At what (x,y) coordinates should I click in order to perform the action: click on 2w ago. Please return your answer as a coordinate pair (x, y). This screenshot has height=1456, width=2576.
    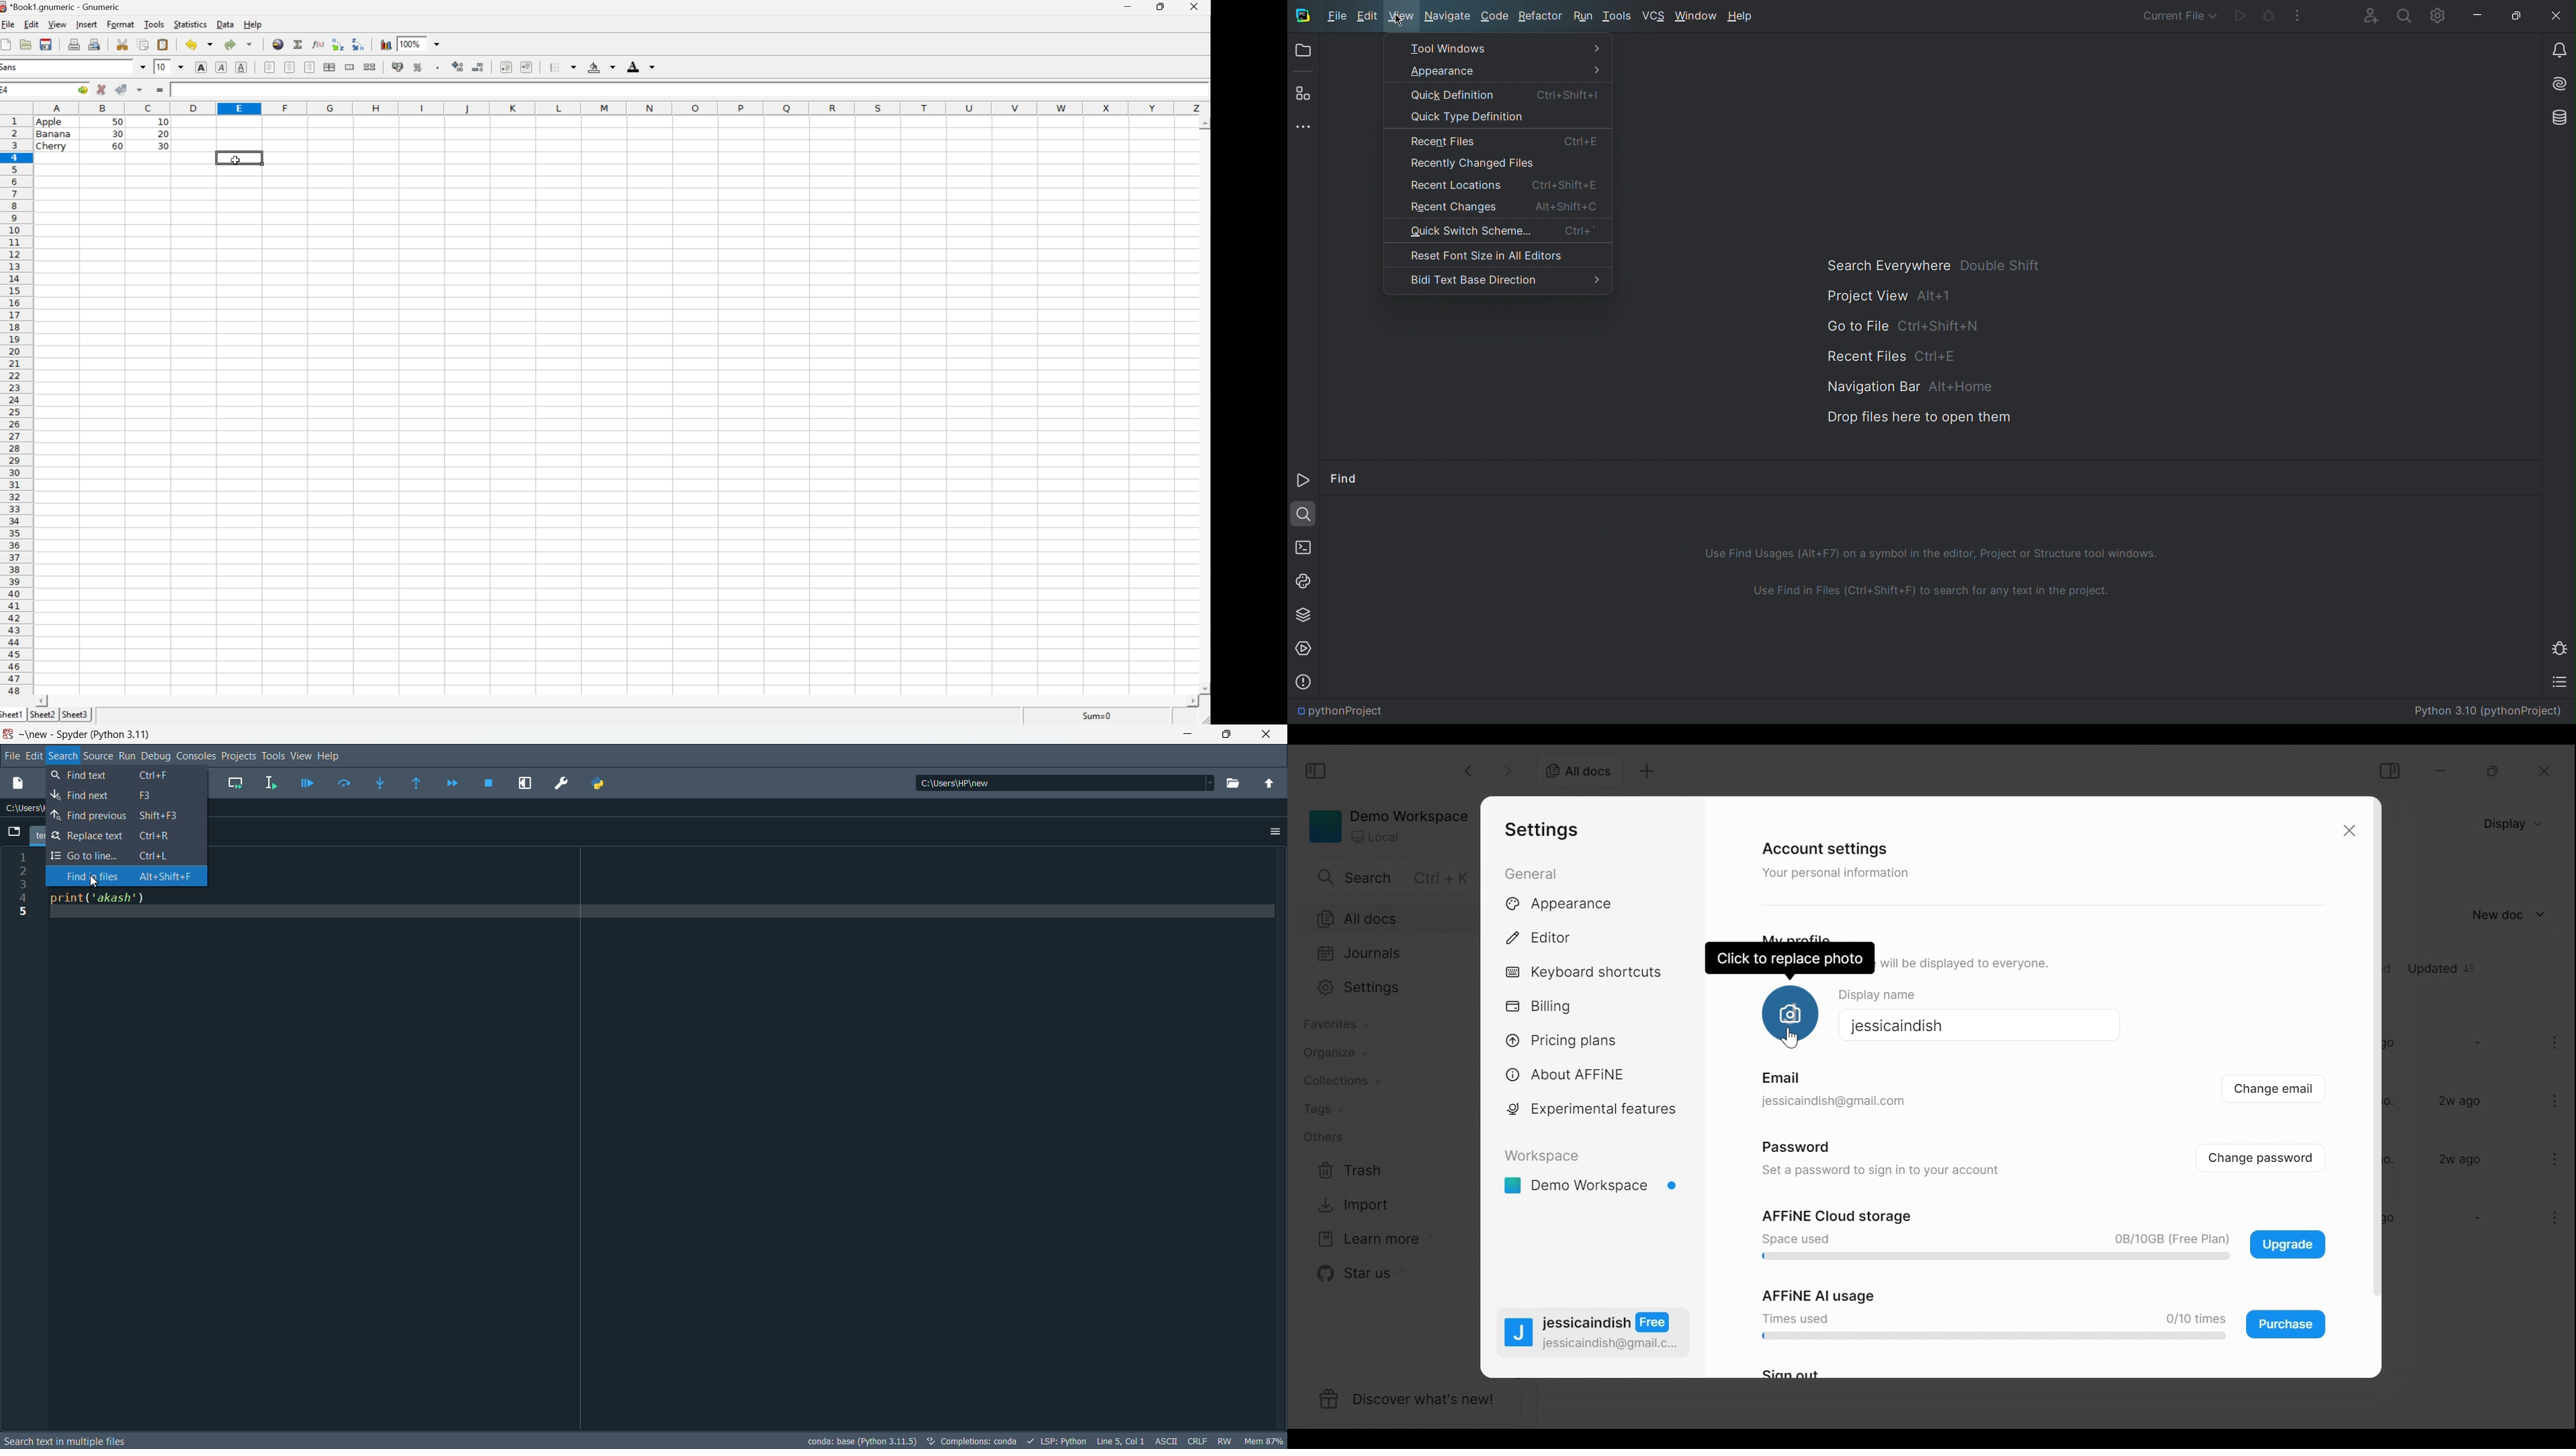
    Looking at the image, I should click on (2462, 1102).